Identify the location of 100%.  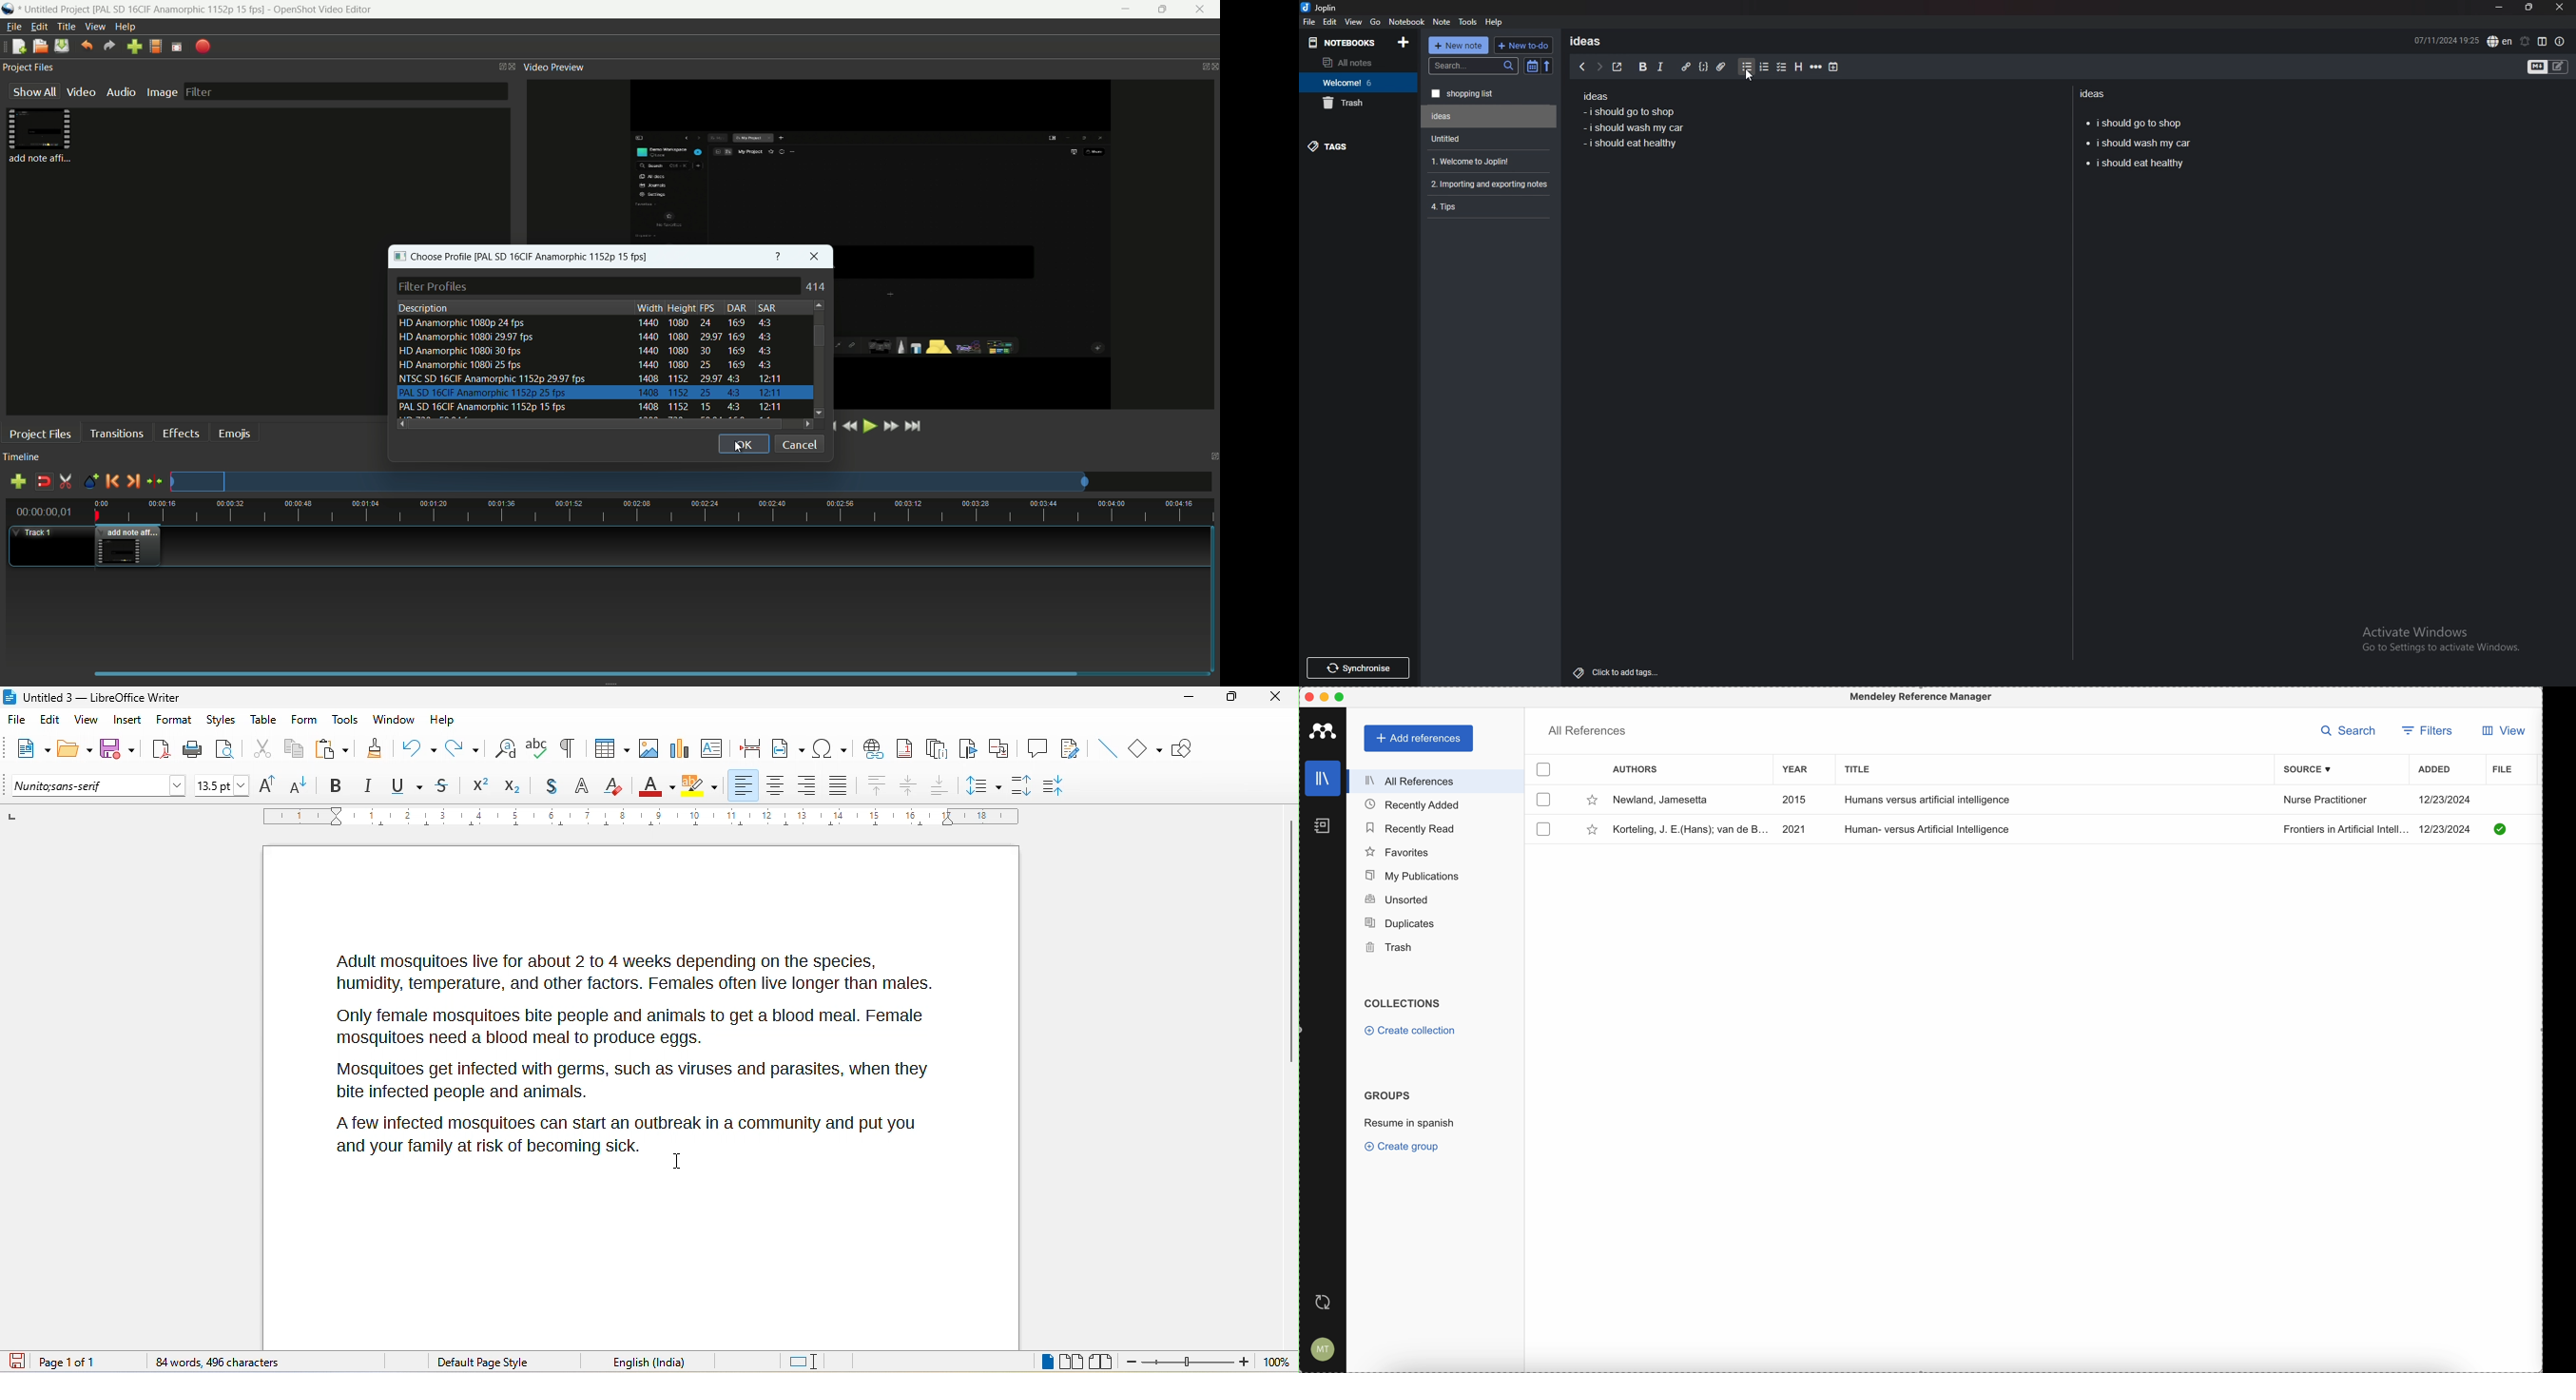
(1276, 1363).